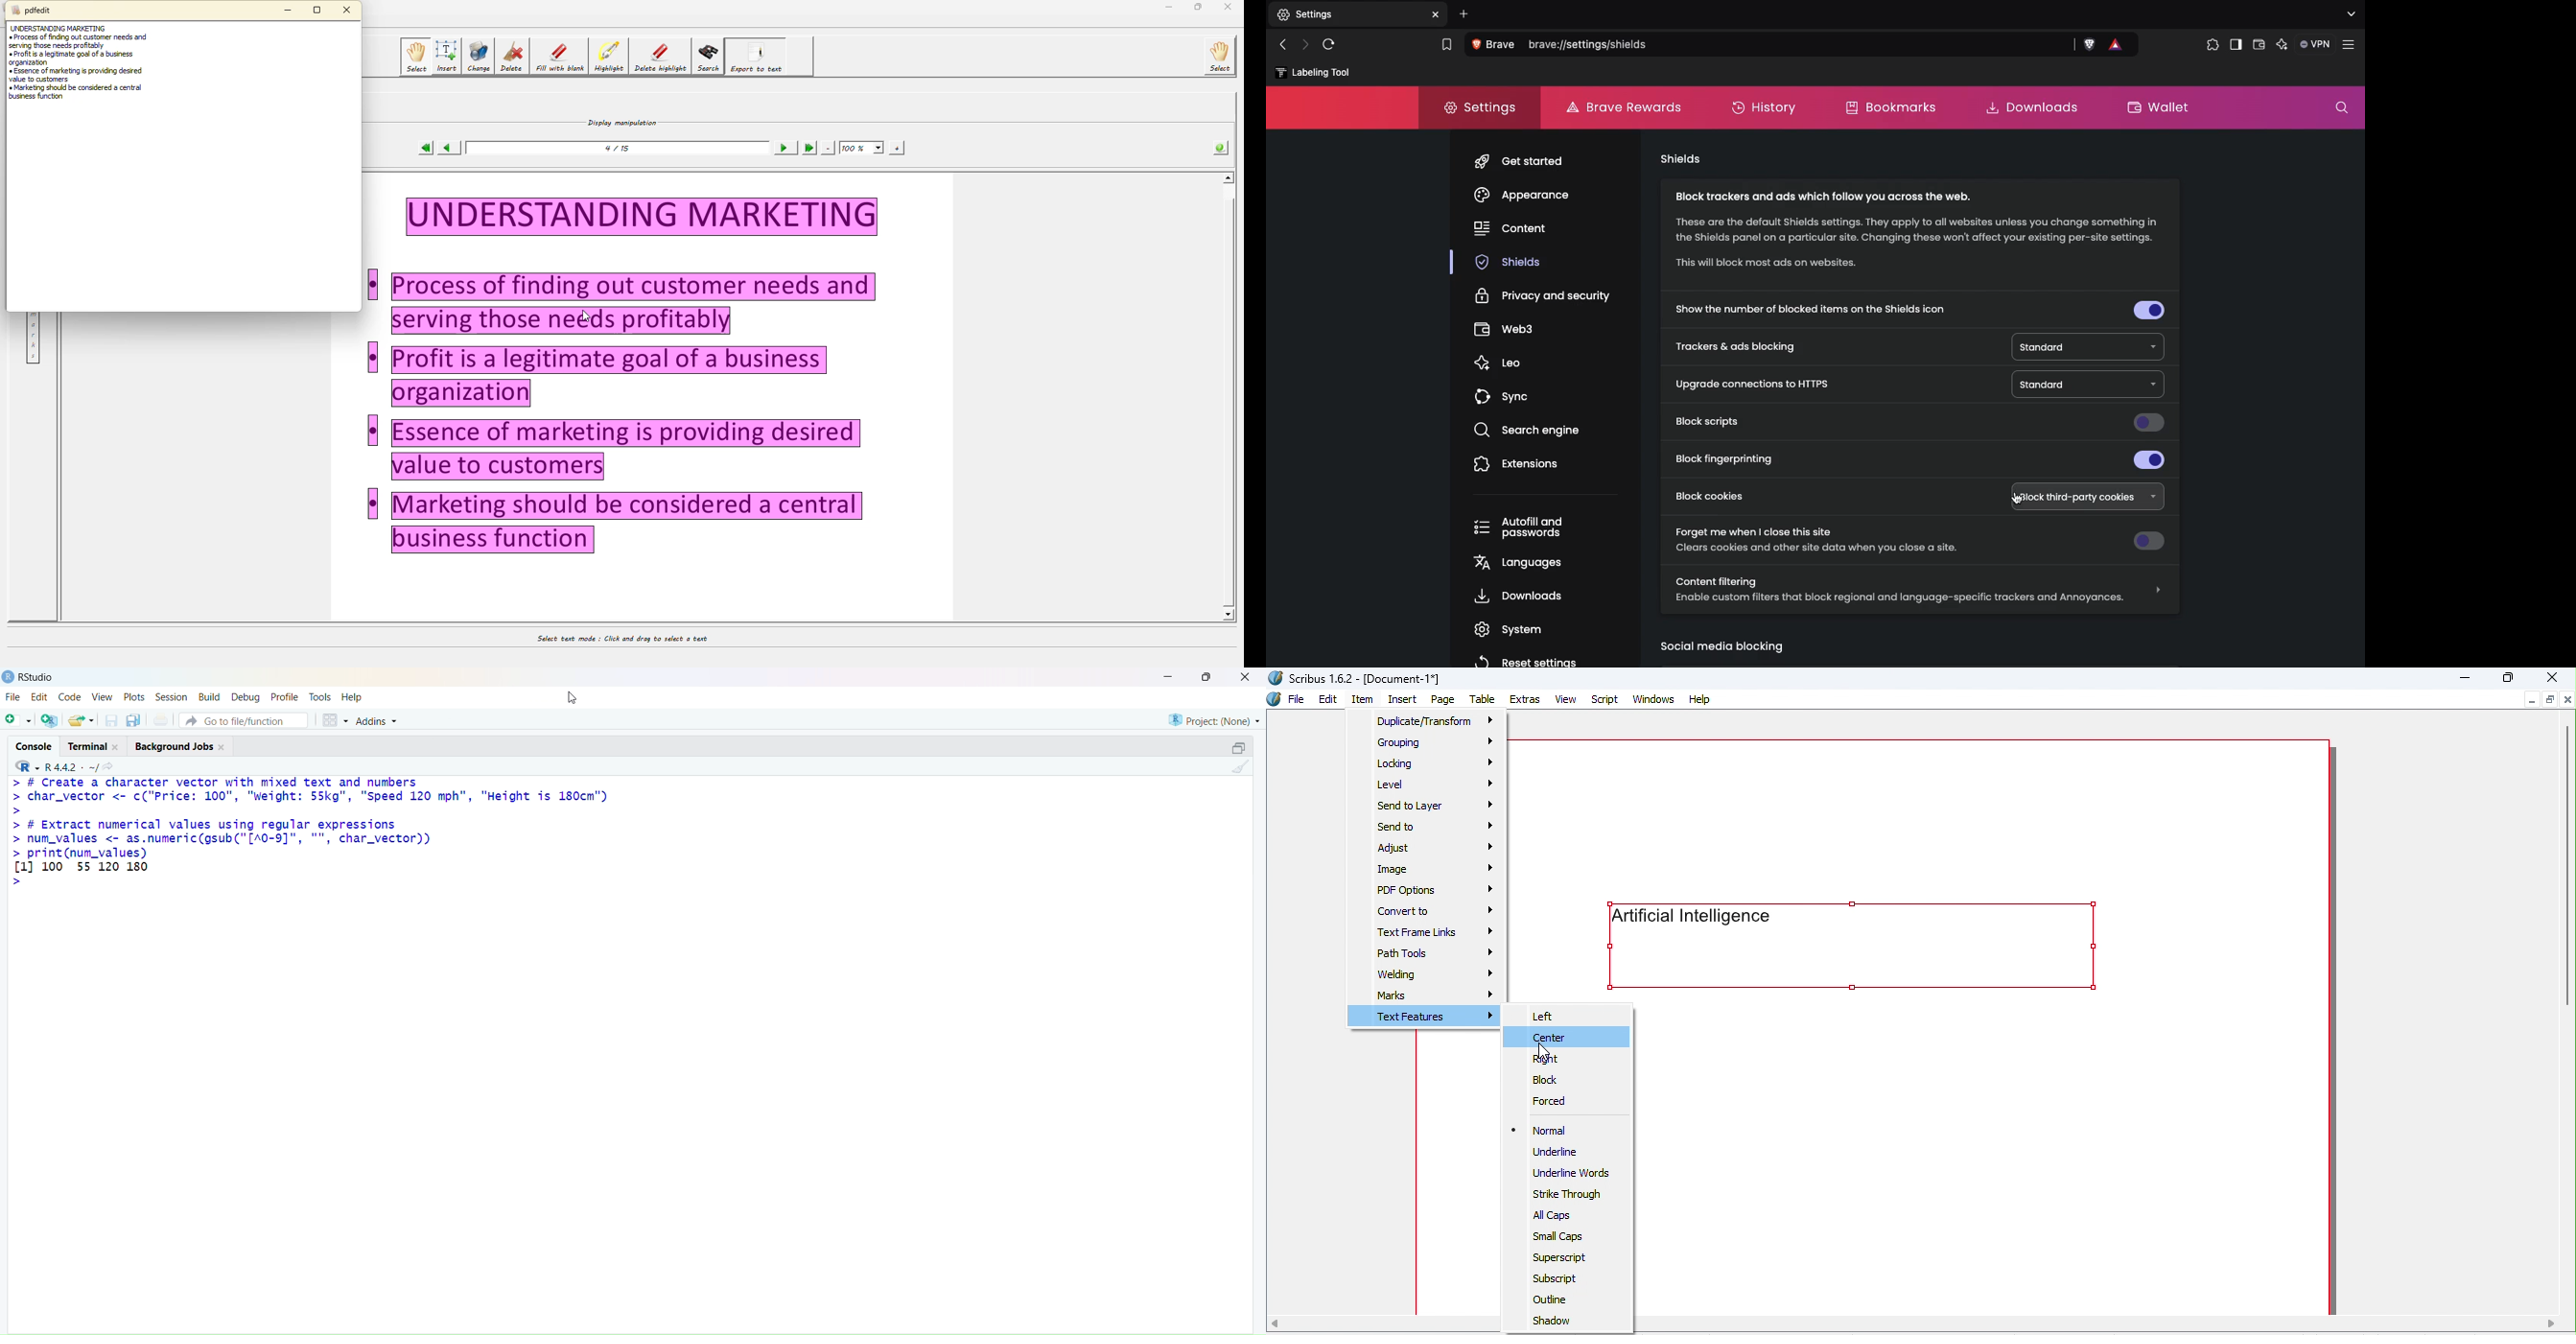 This screenshot has width=2576, height=1344. What do you see at coordinates (1544, 1016) in the screenshot?
I see `Left` at bounding box center [1544, 1016].